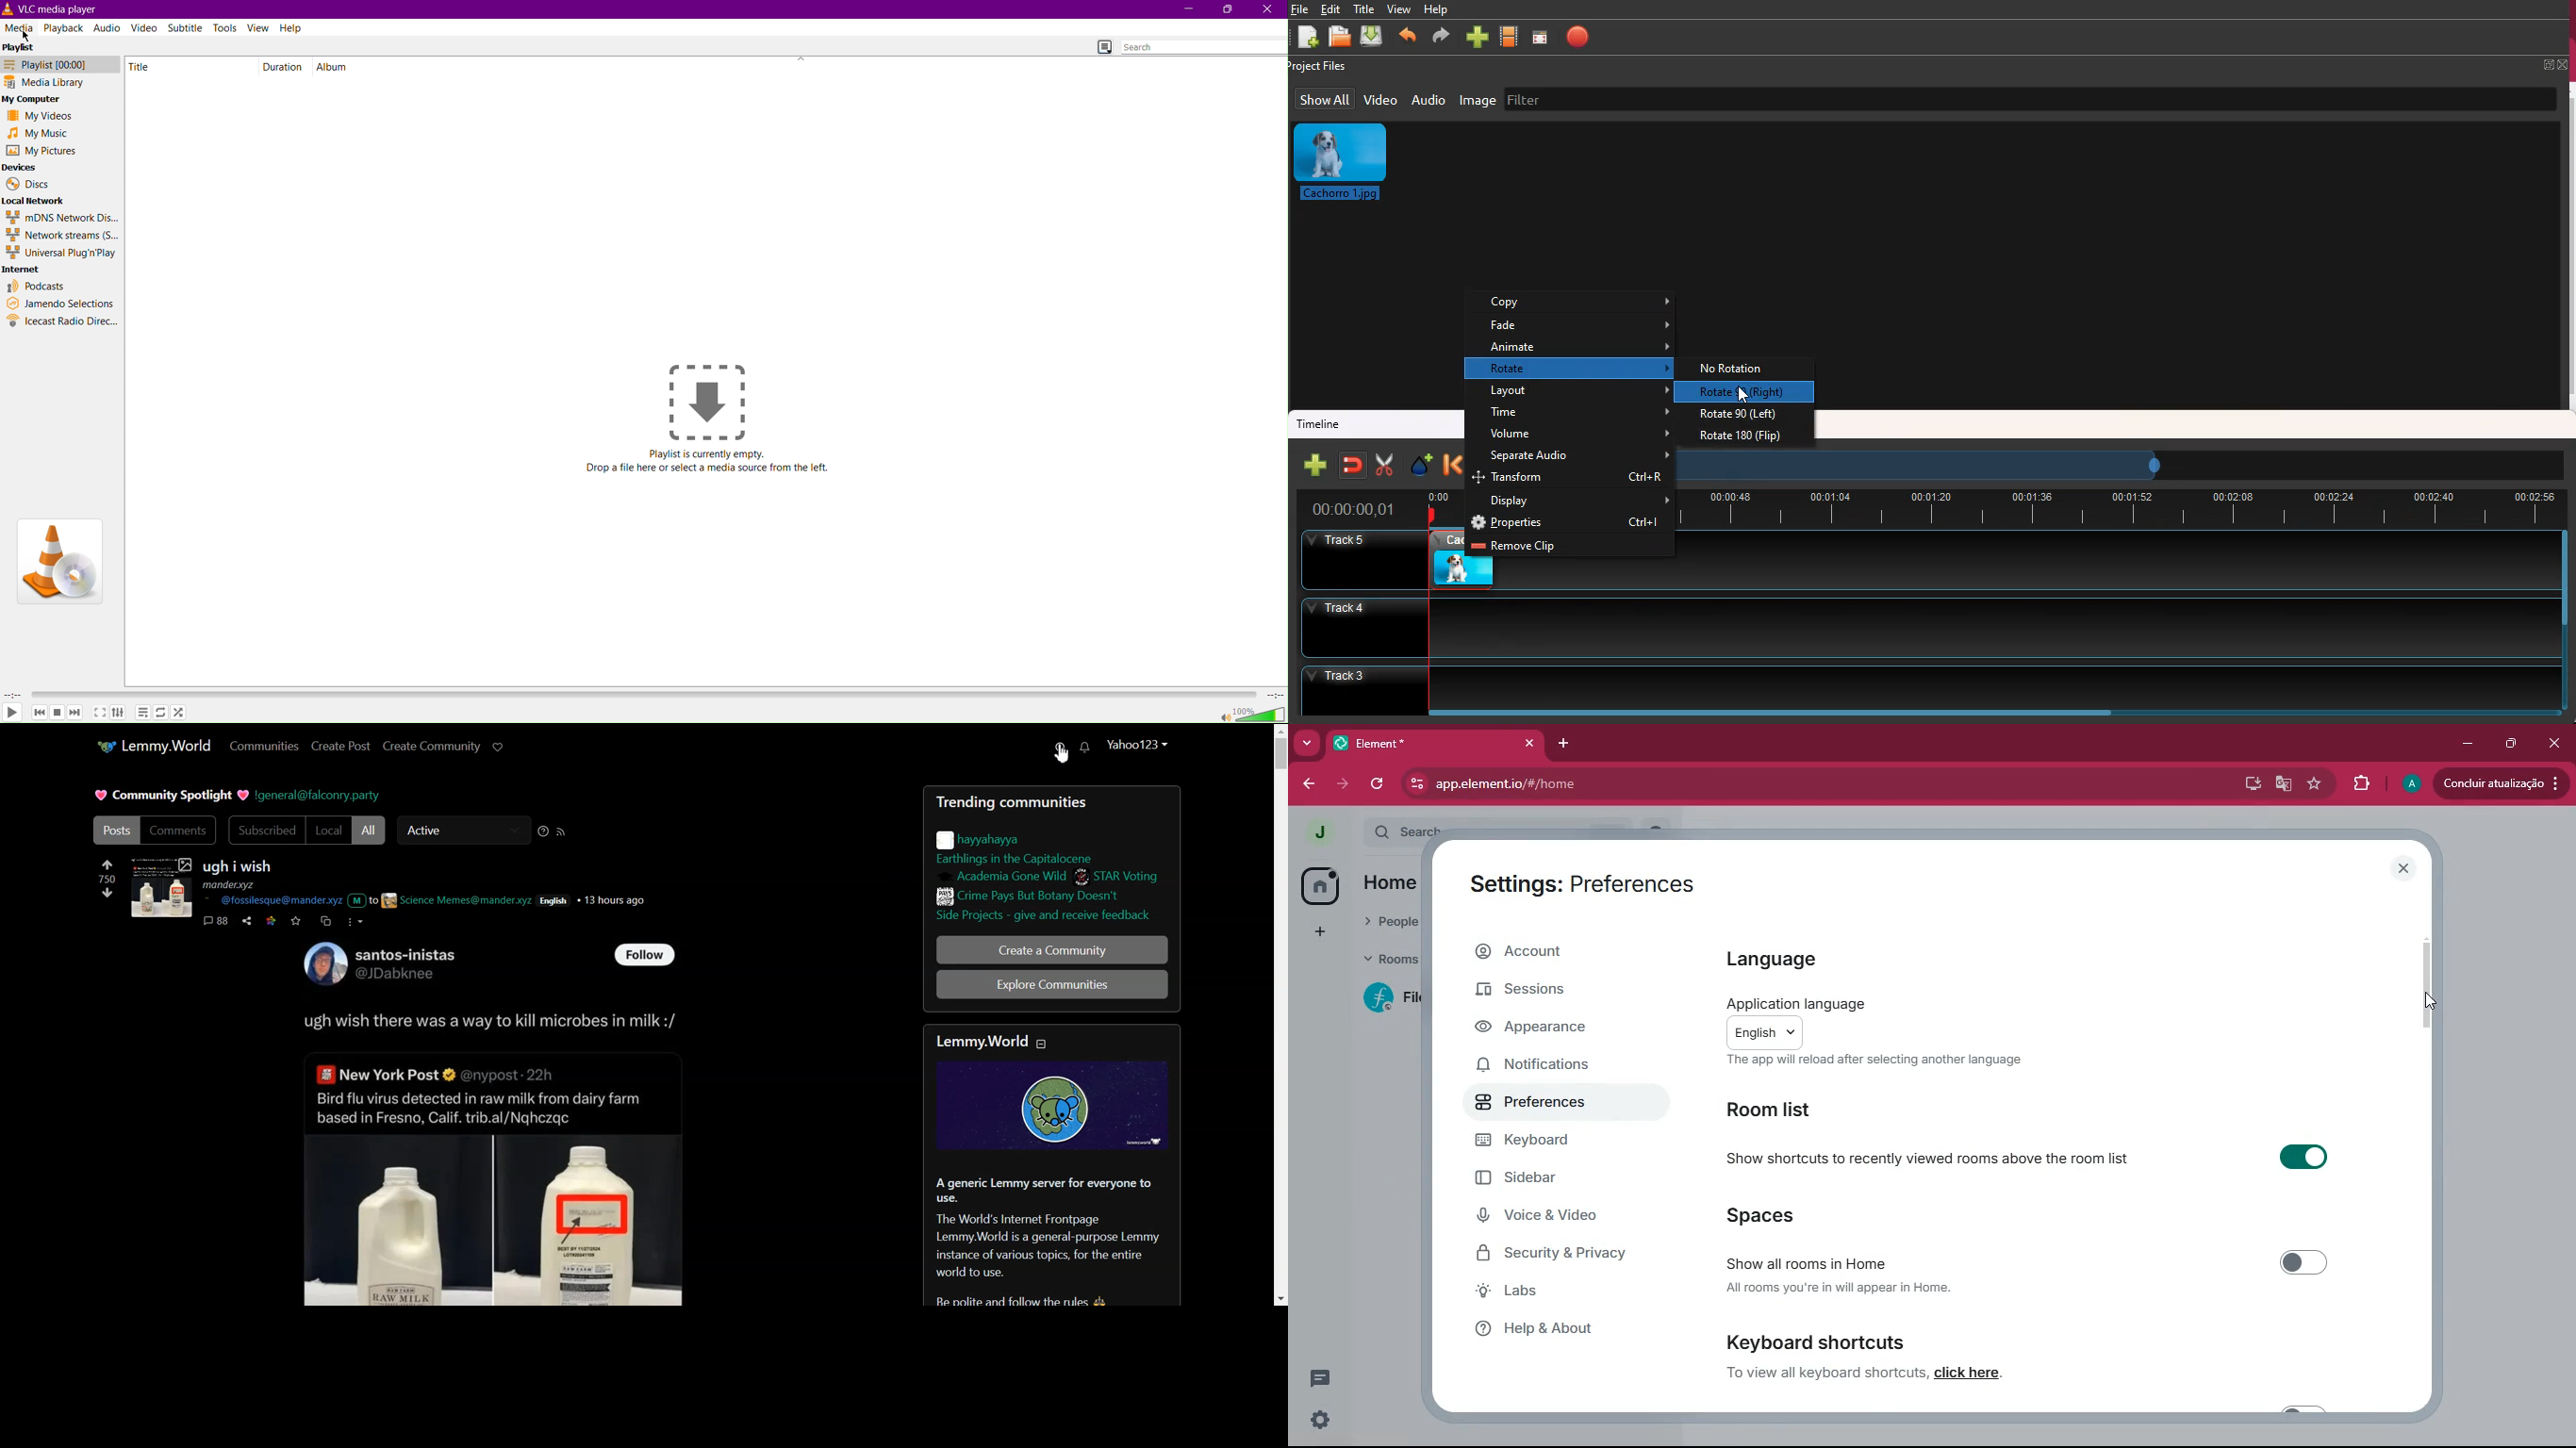  What do you see at coordinates (1425, 744) in the screenshot?
I see `tab` at bounding box center [1425, 744].